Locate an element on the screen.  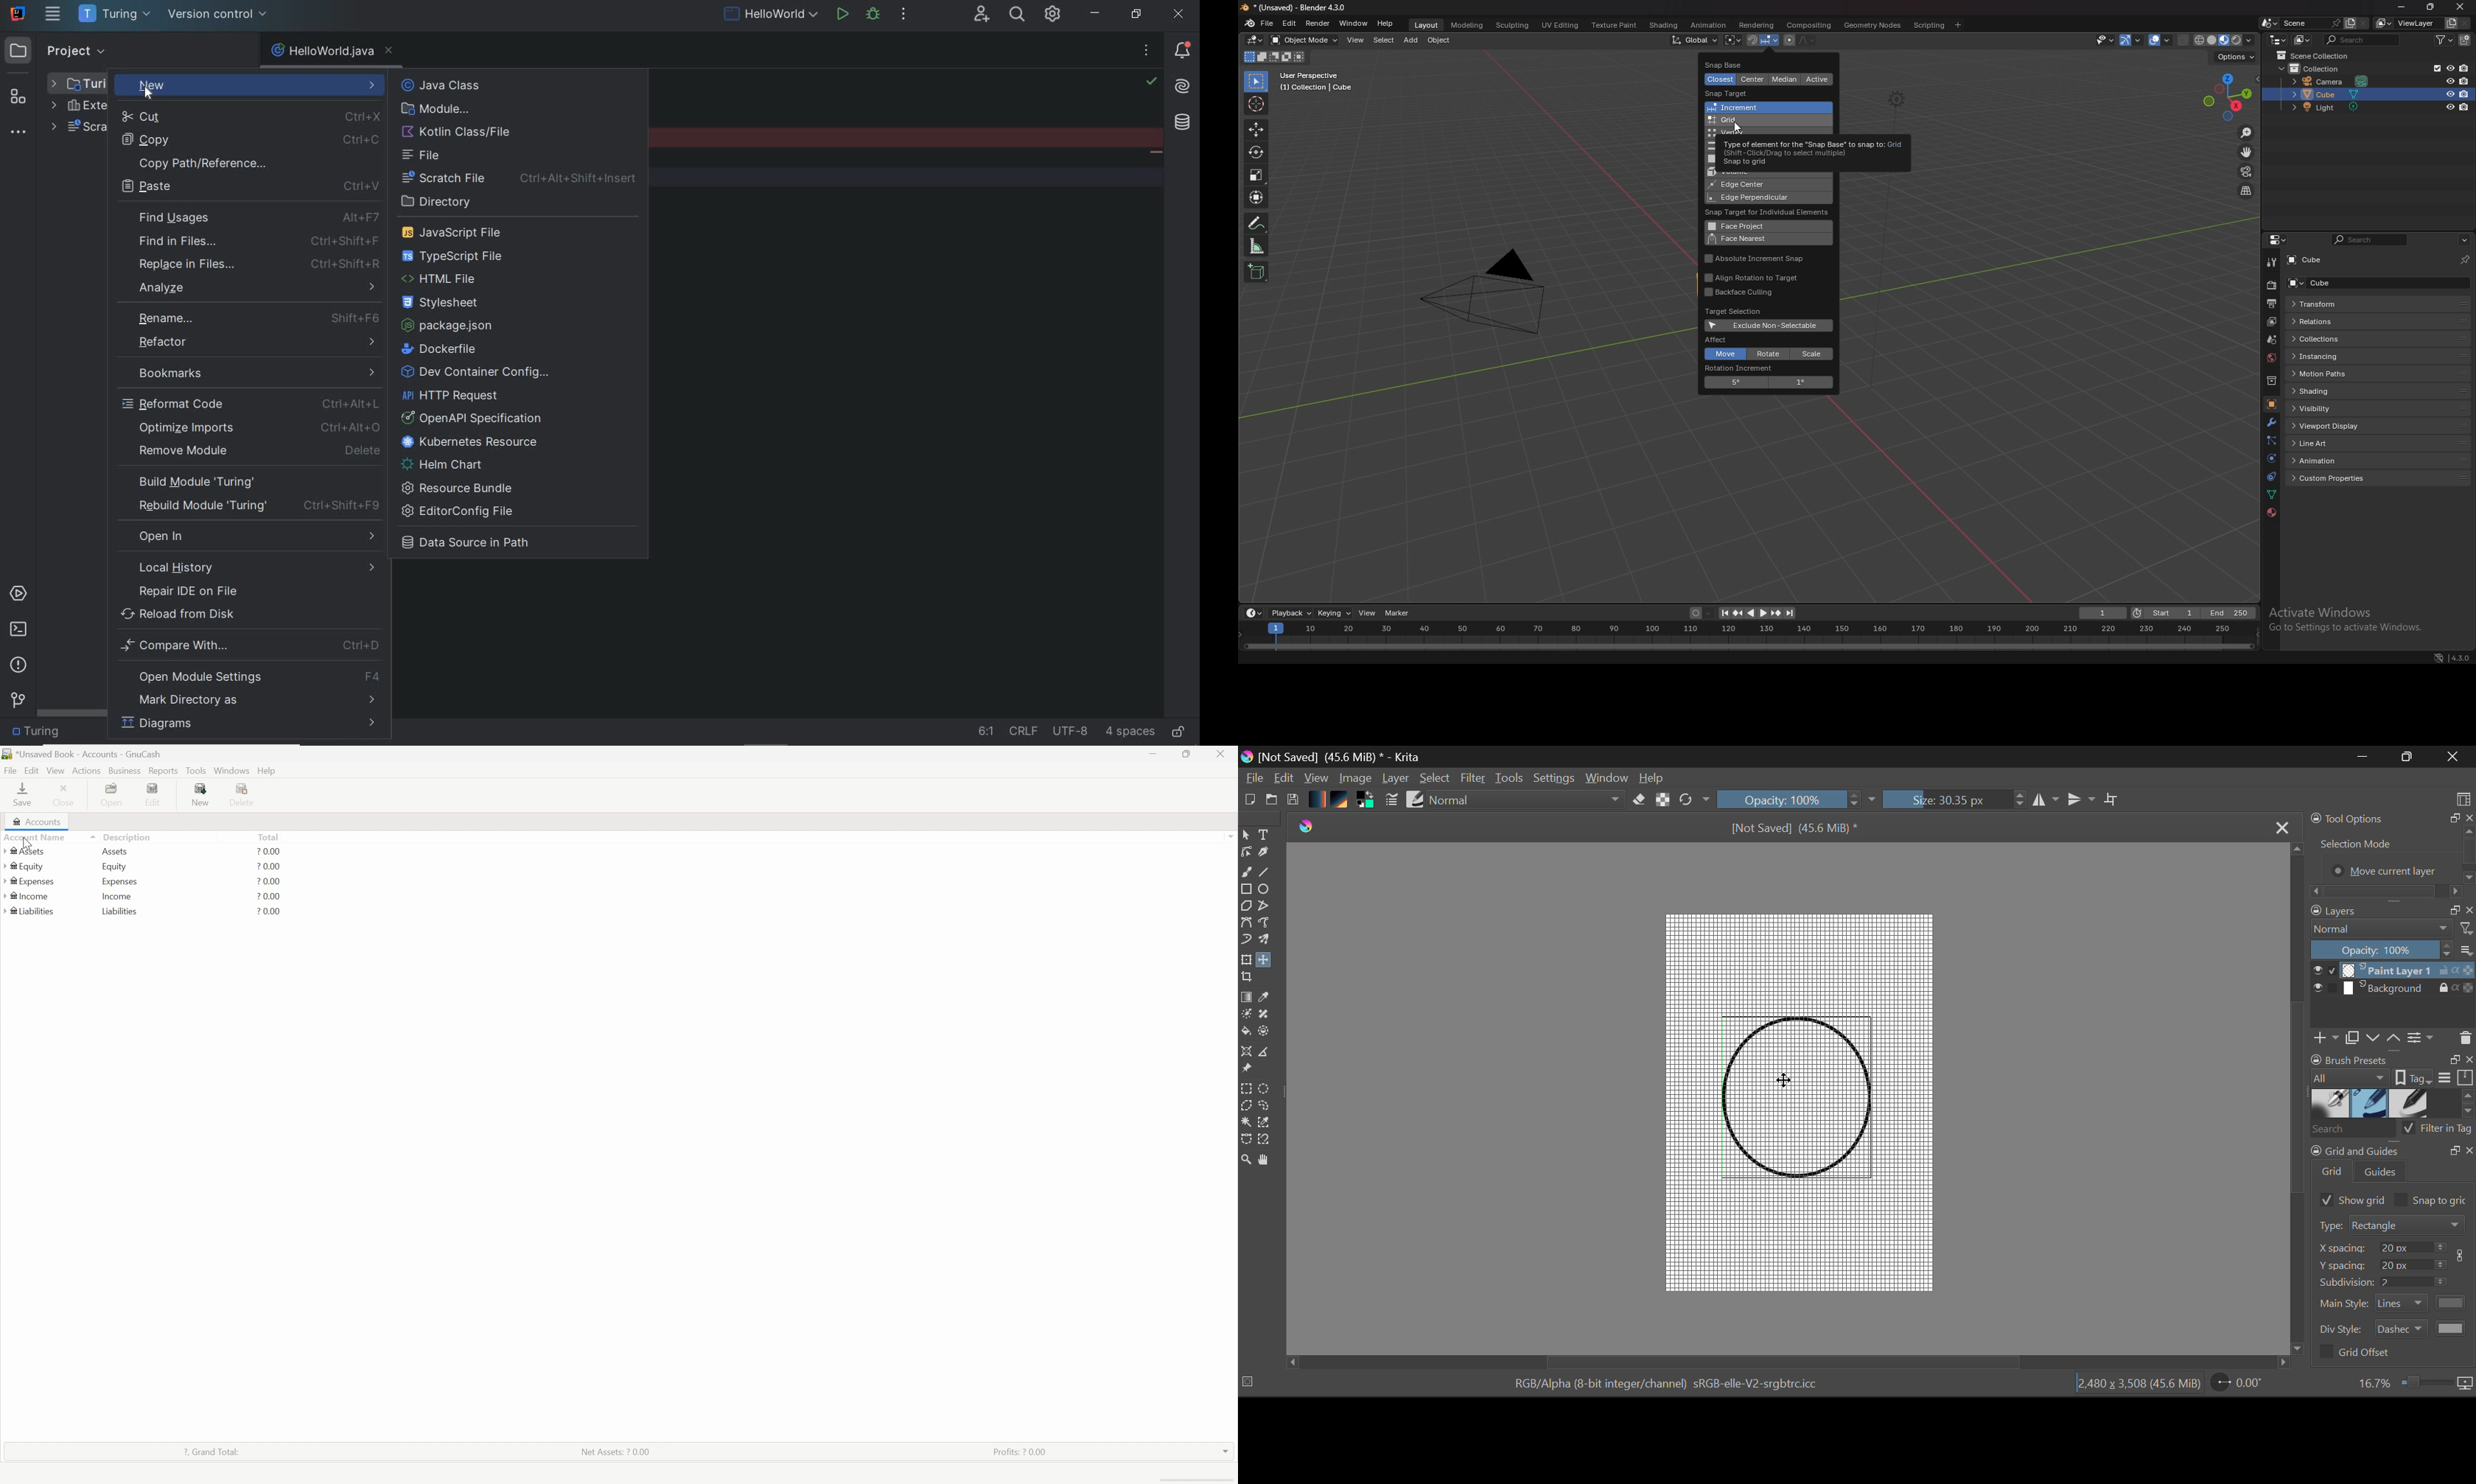
Similar Color Selector is located at coordinates (1266, 1124).